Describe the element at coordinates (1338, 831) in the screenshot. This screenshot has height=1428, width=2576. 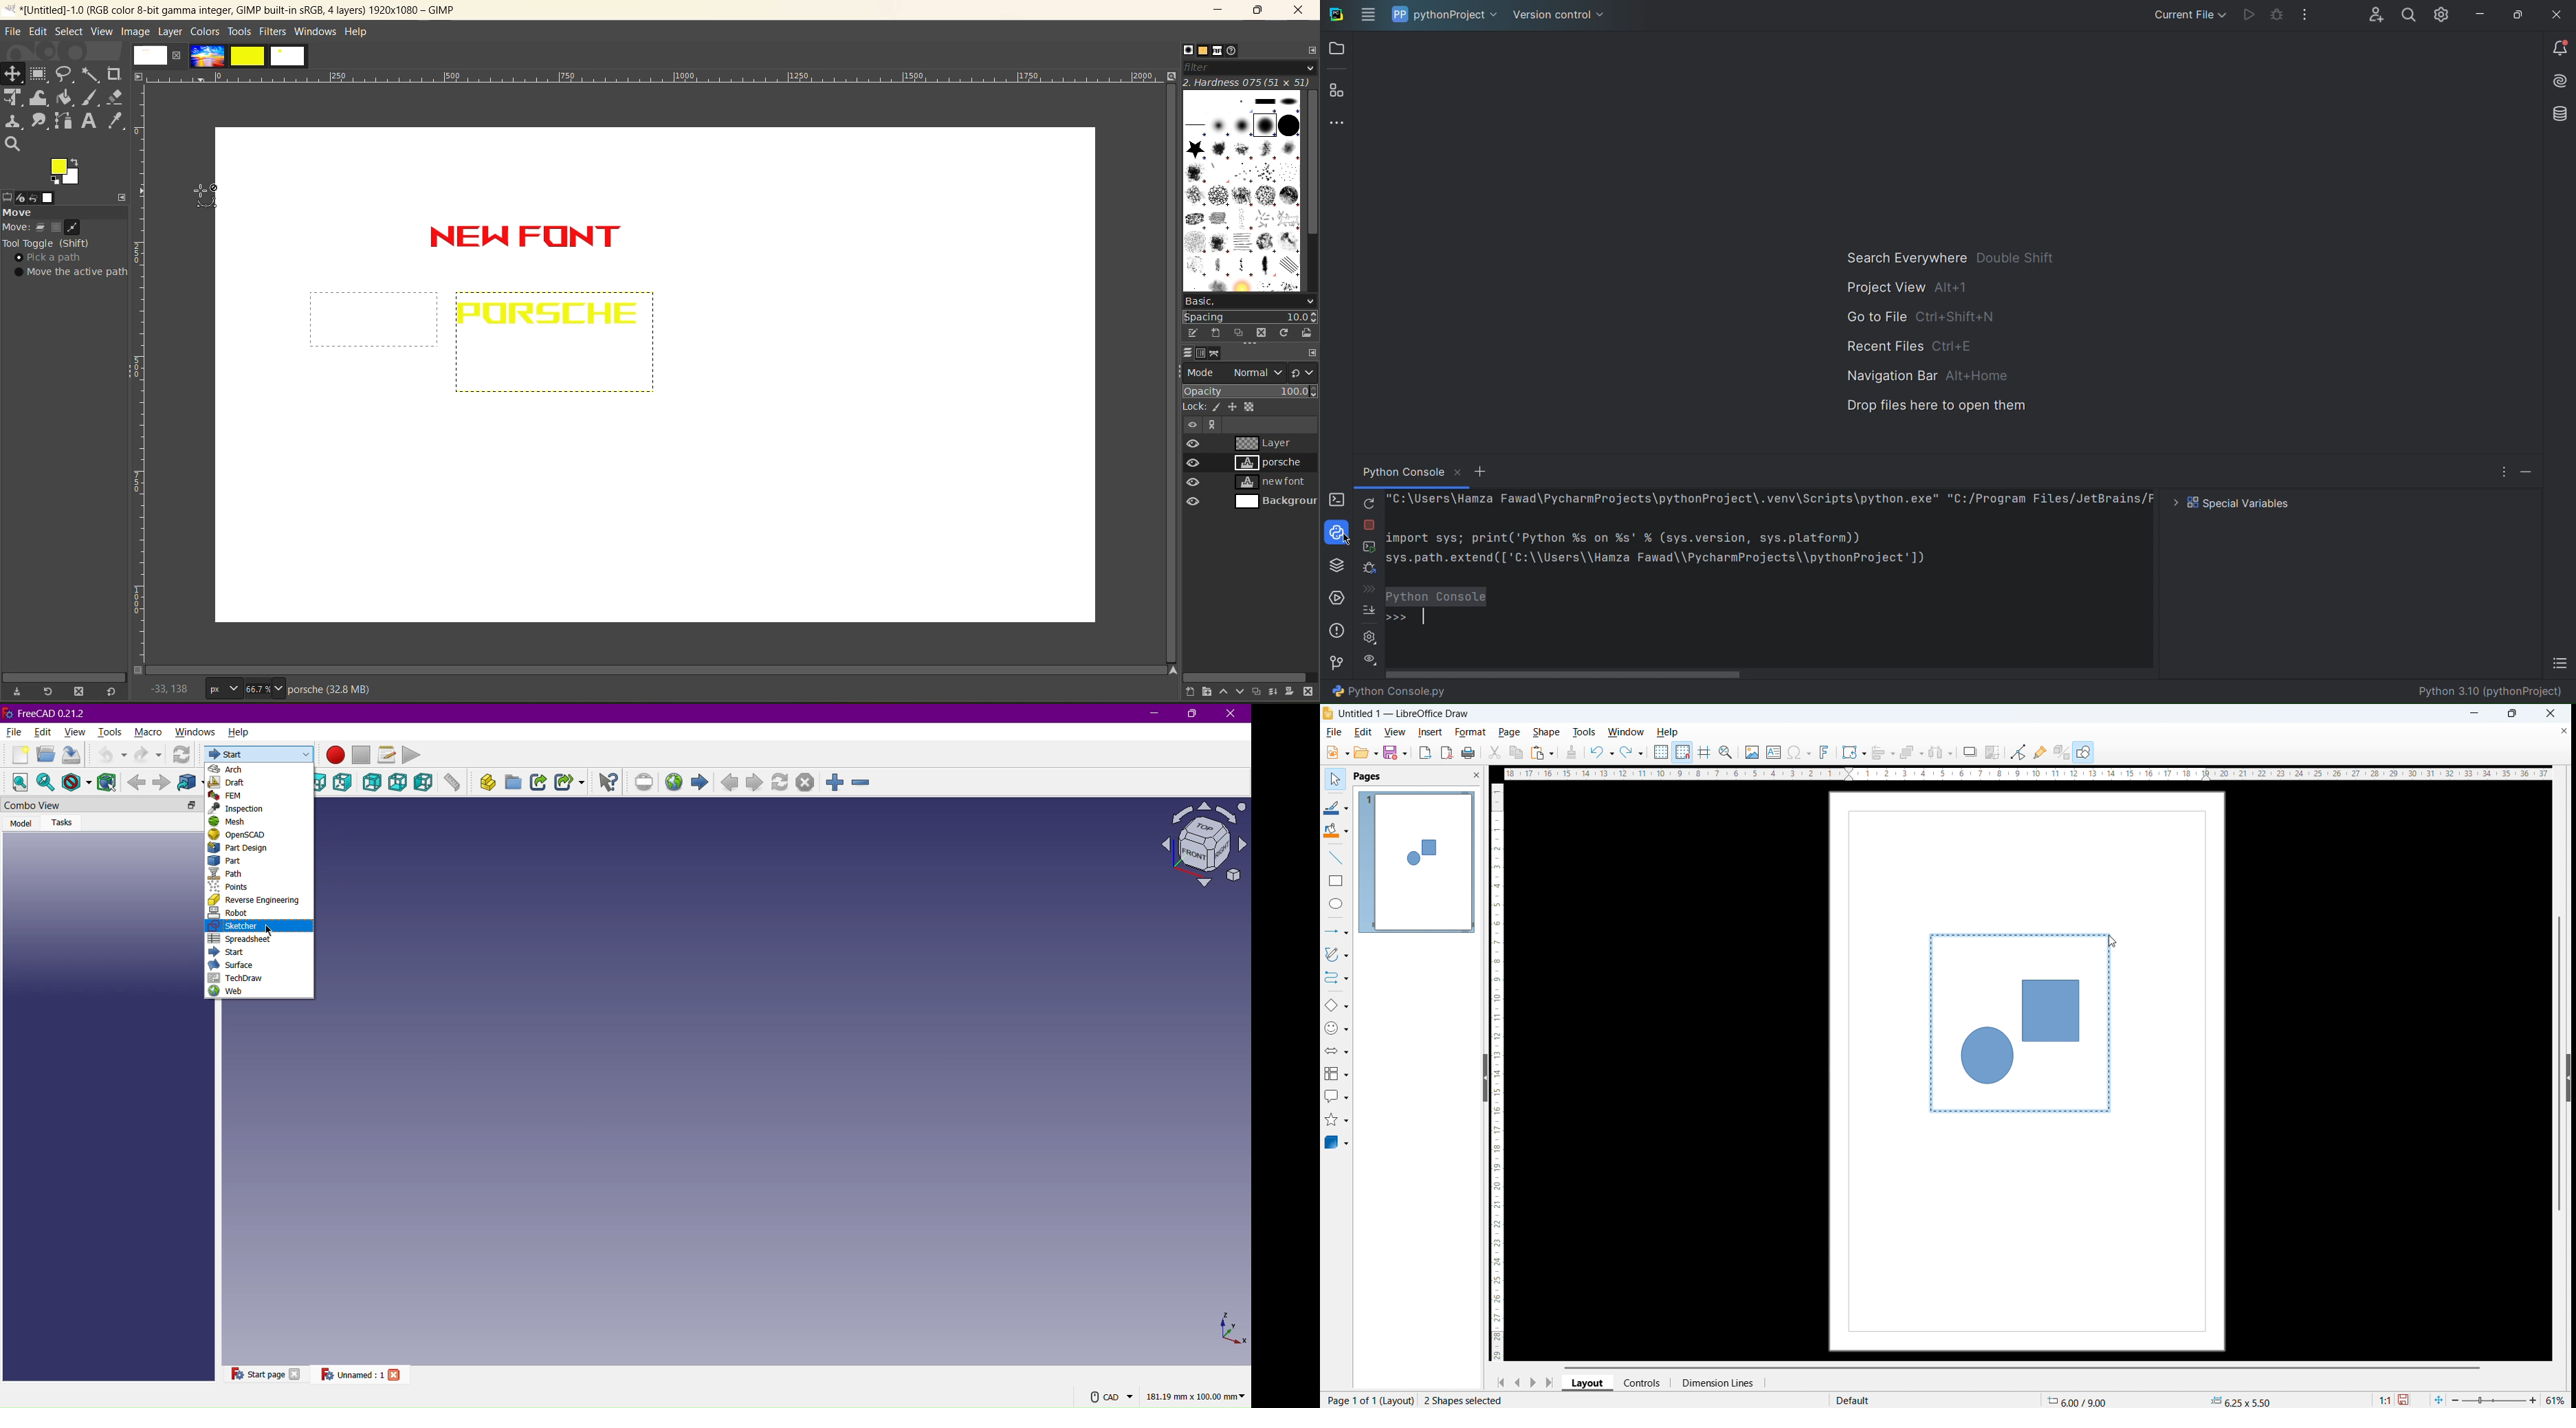
I see `background color` at that location.